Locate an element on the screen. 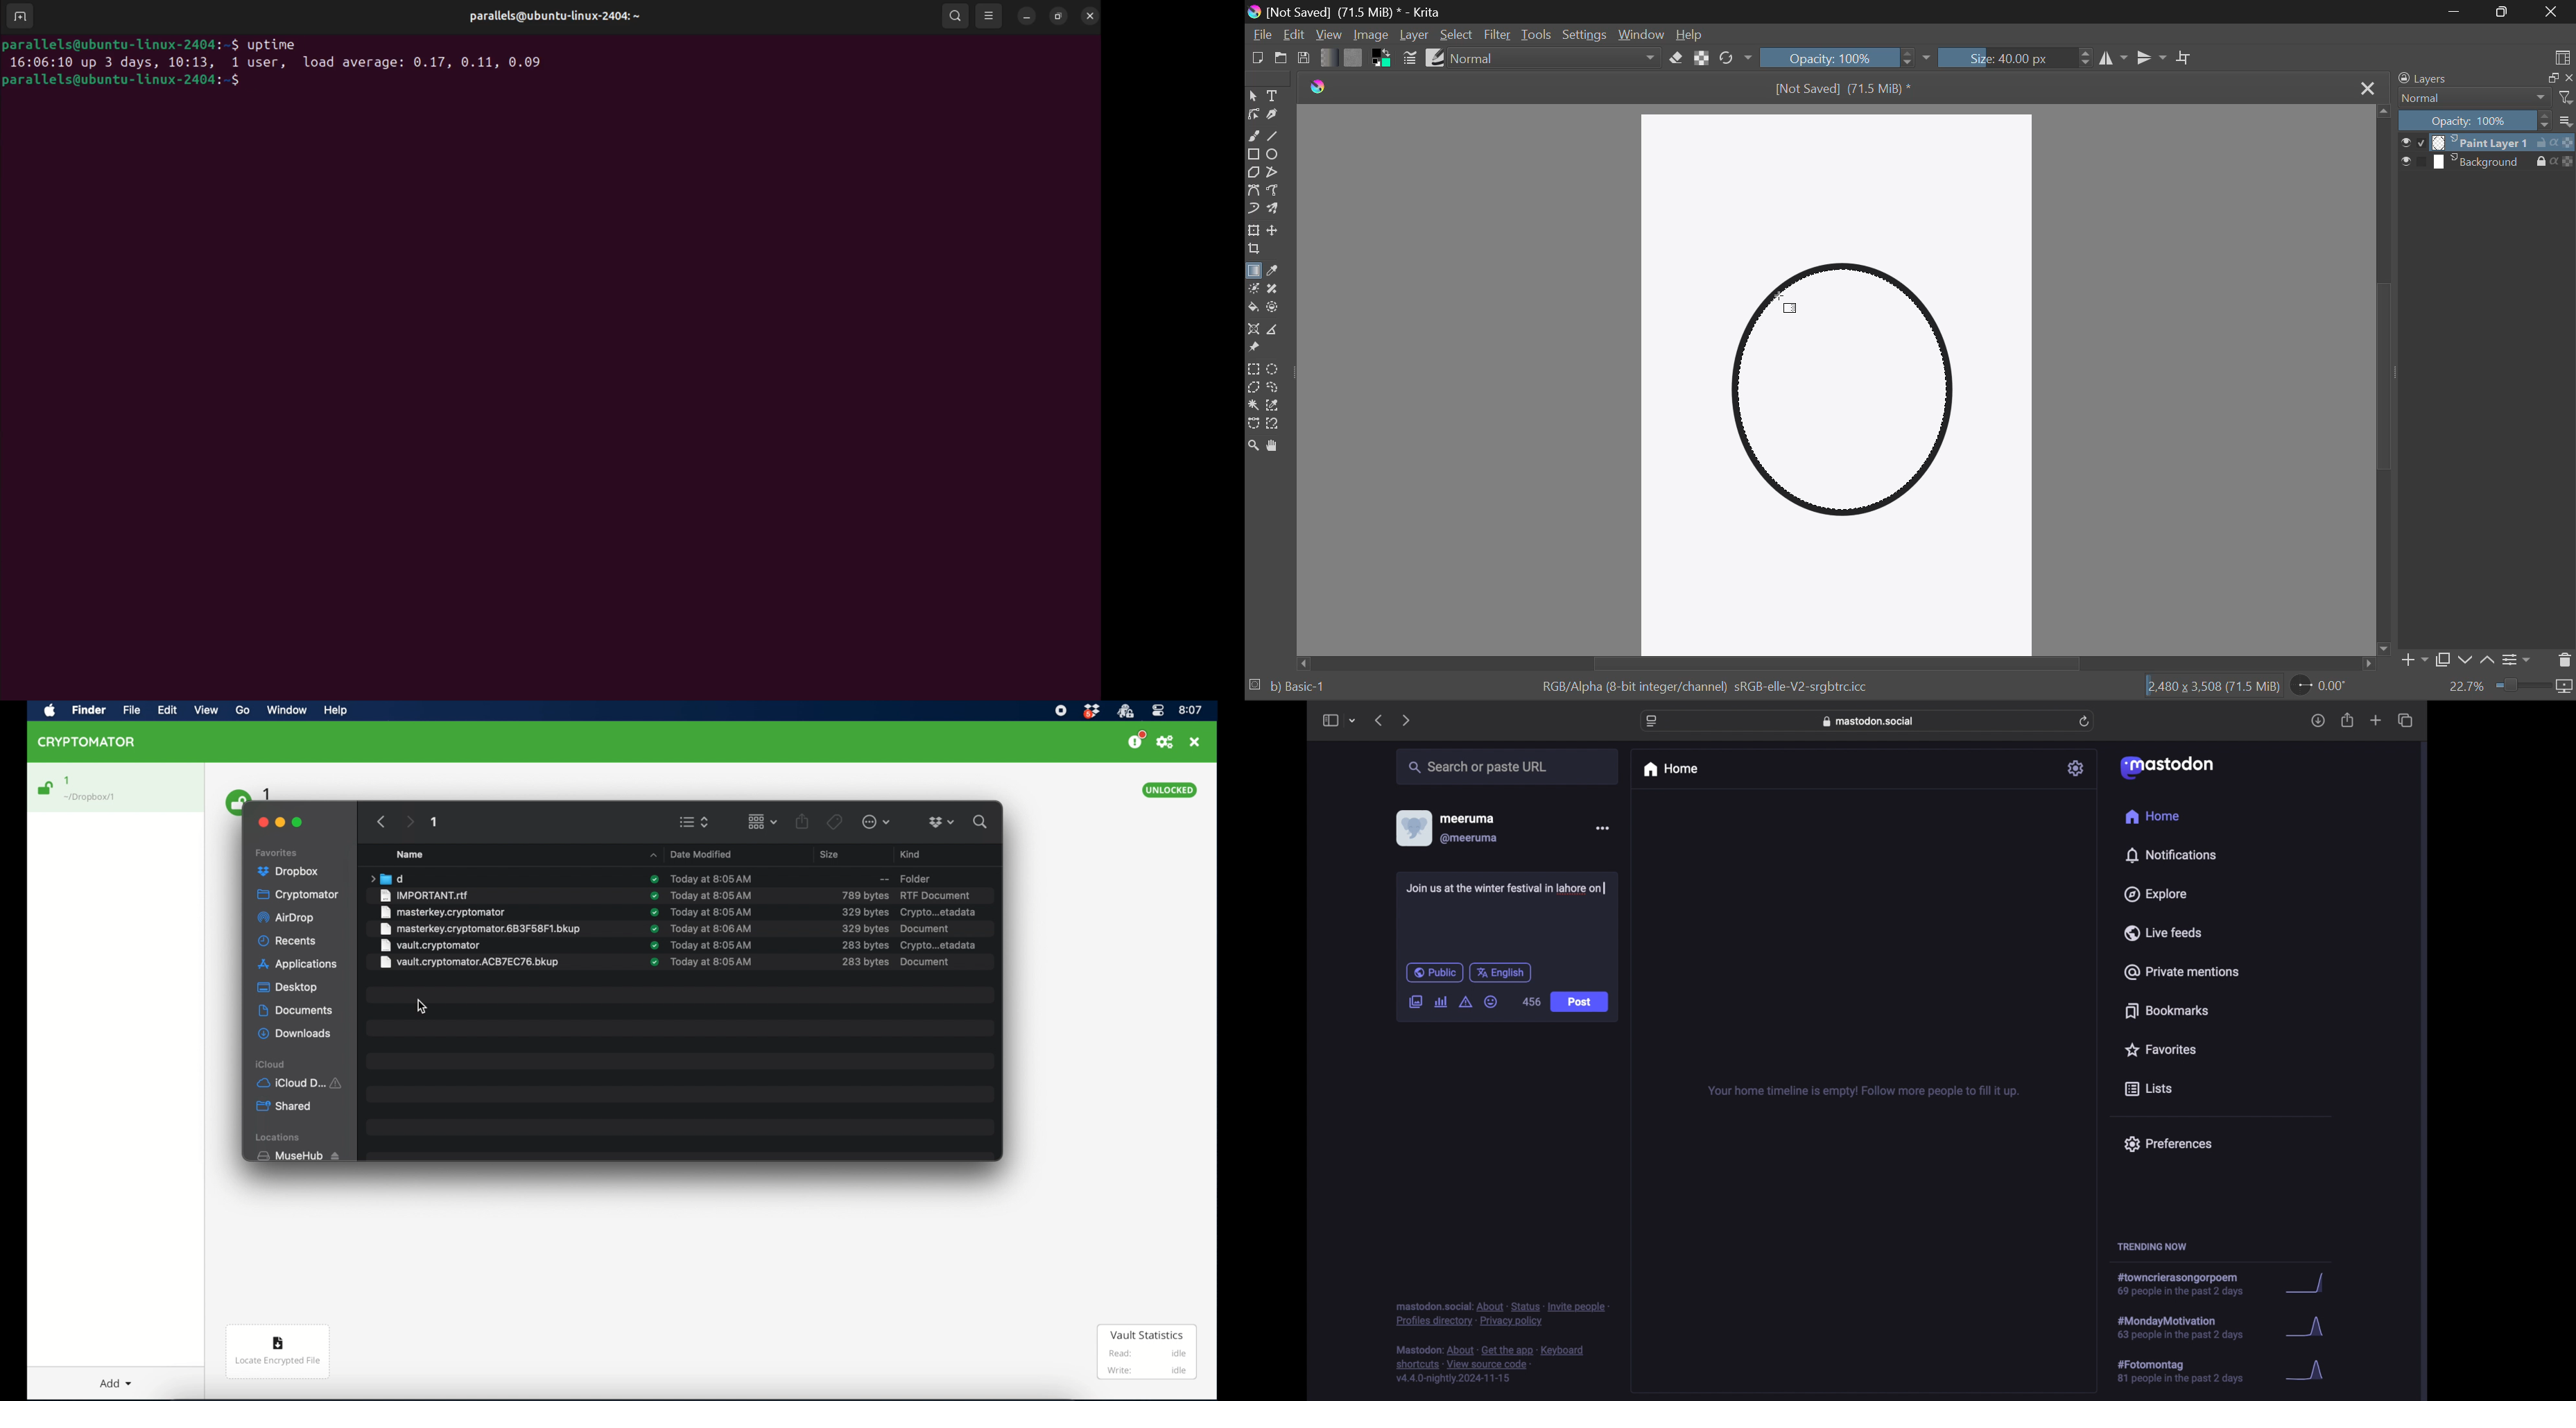 This screenshot has height=1428, width=2576. notifications is located at coordinates (2171, 855).